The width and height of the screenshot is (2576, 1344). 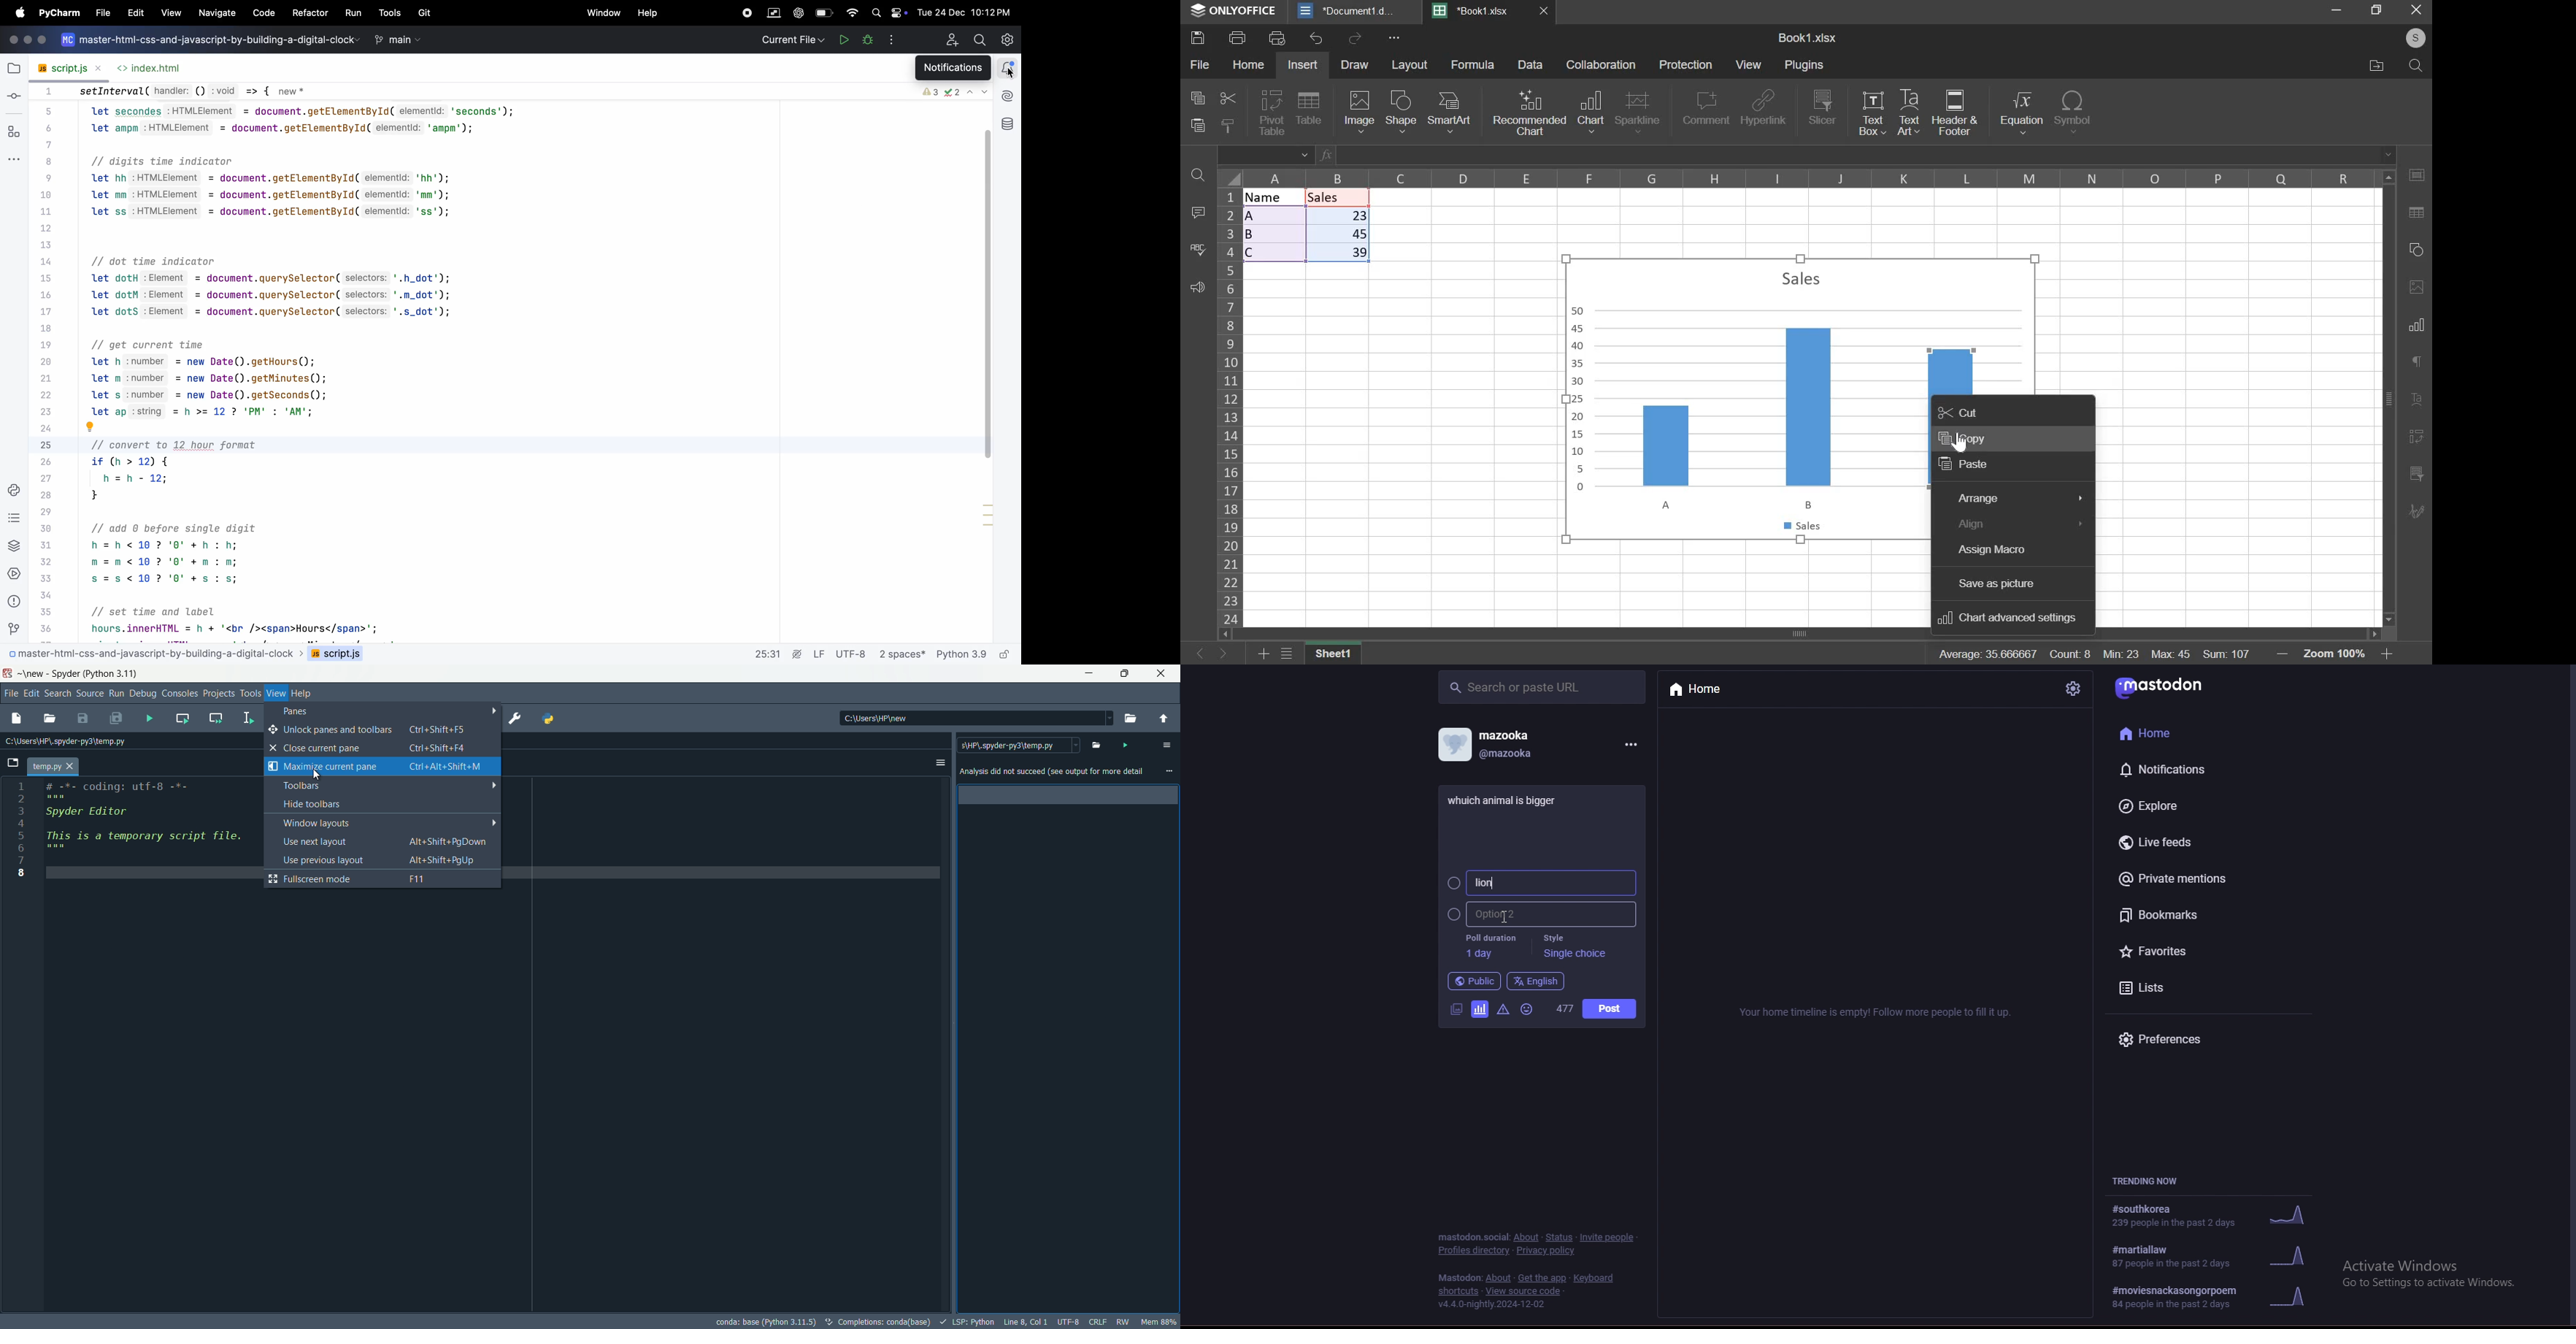 What do you see at coordinates (64, 674) in the screenshot?
I see `Spyder` at bounding box center [64, 674].